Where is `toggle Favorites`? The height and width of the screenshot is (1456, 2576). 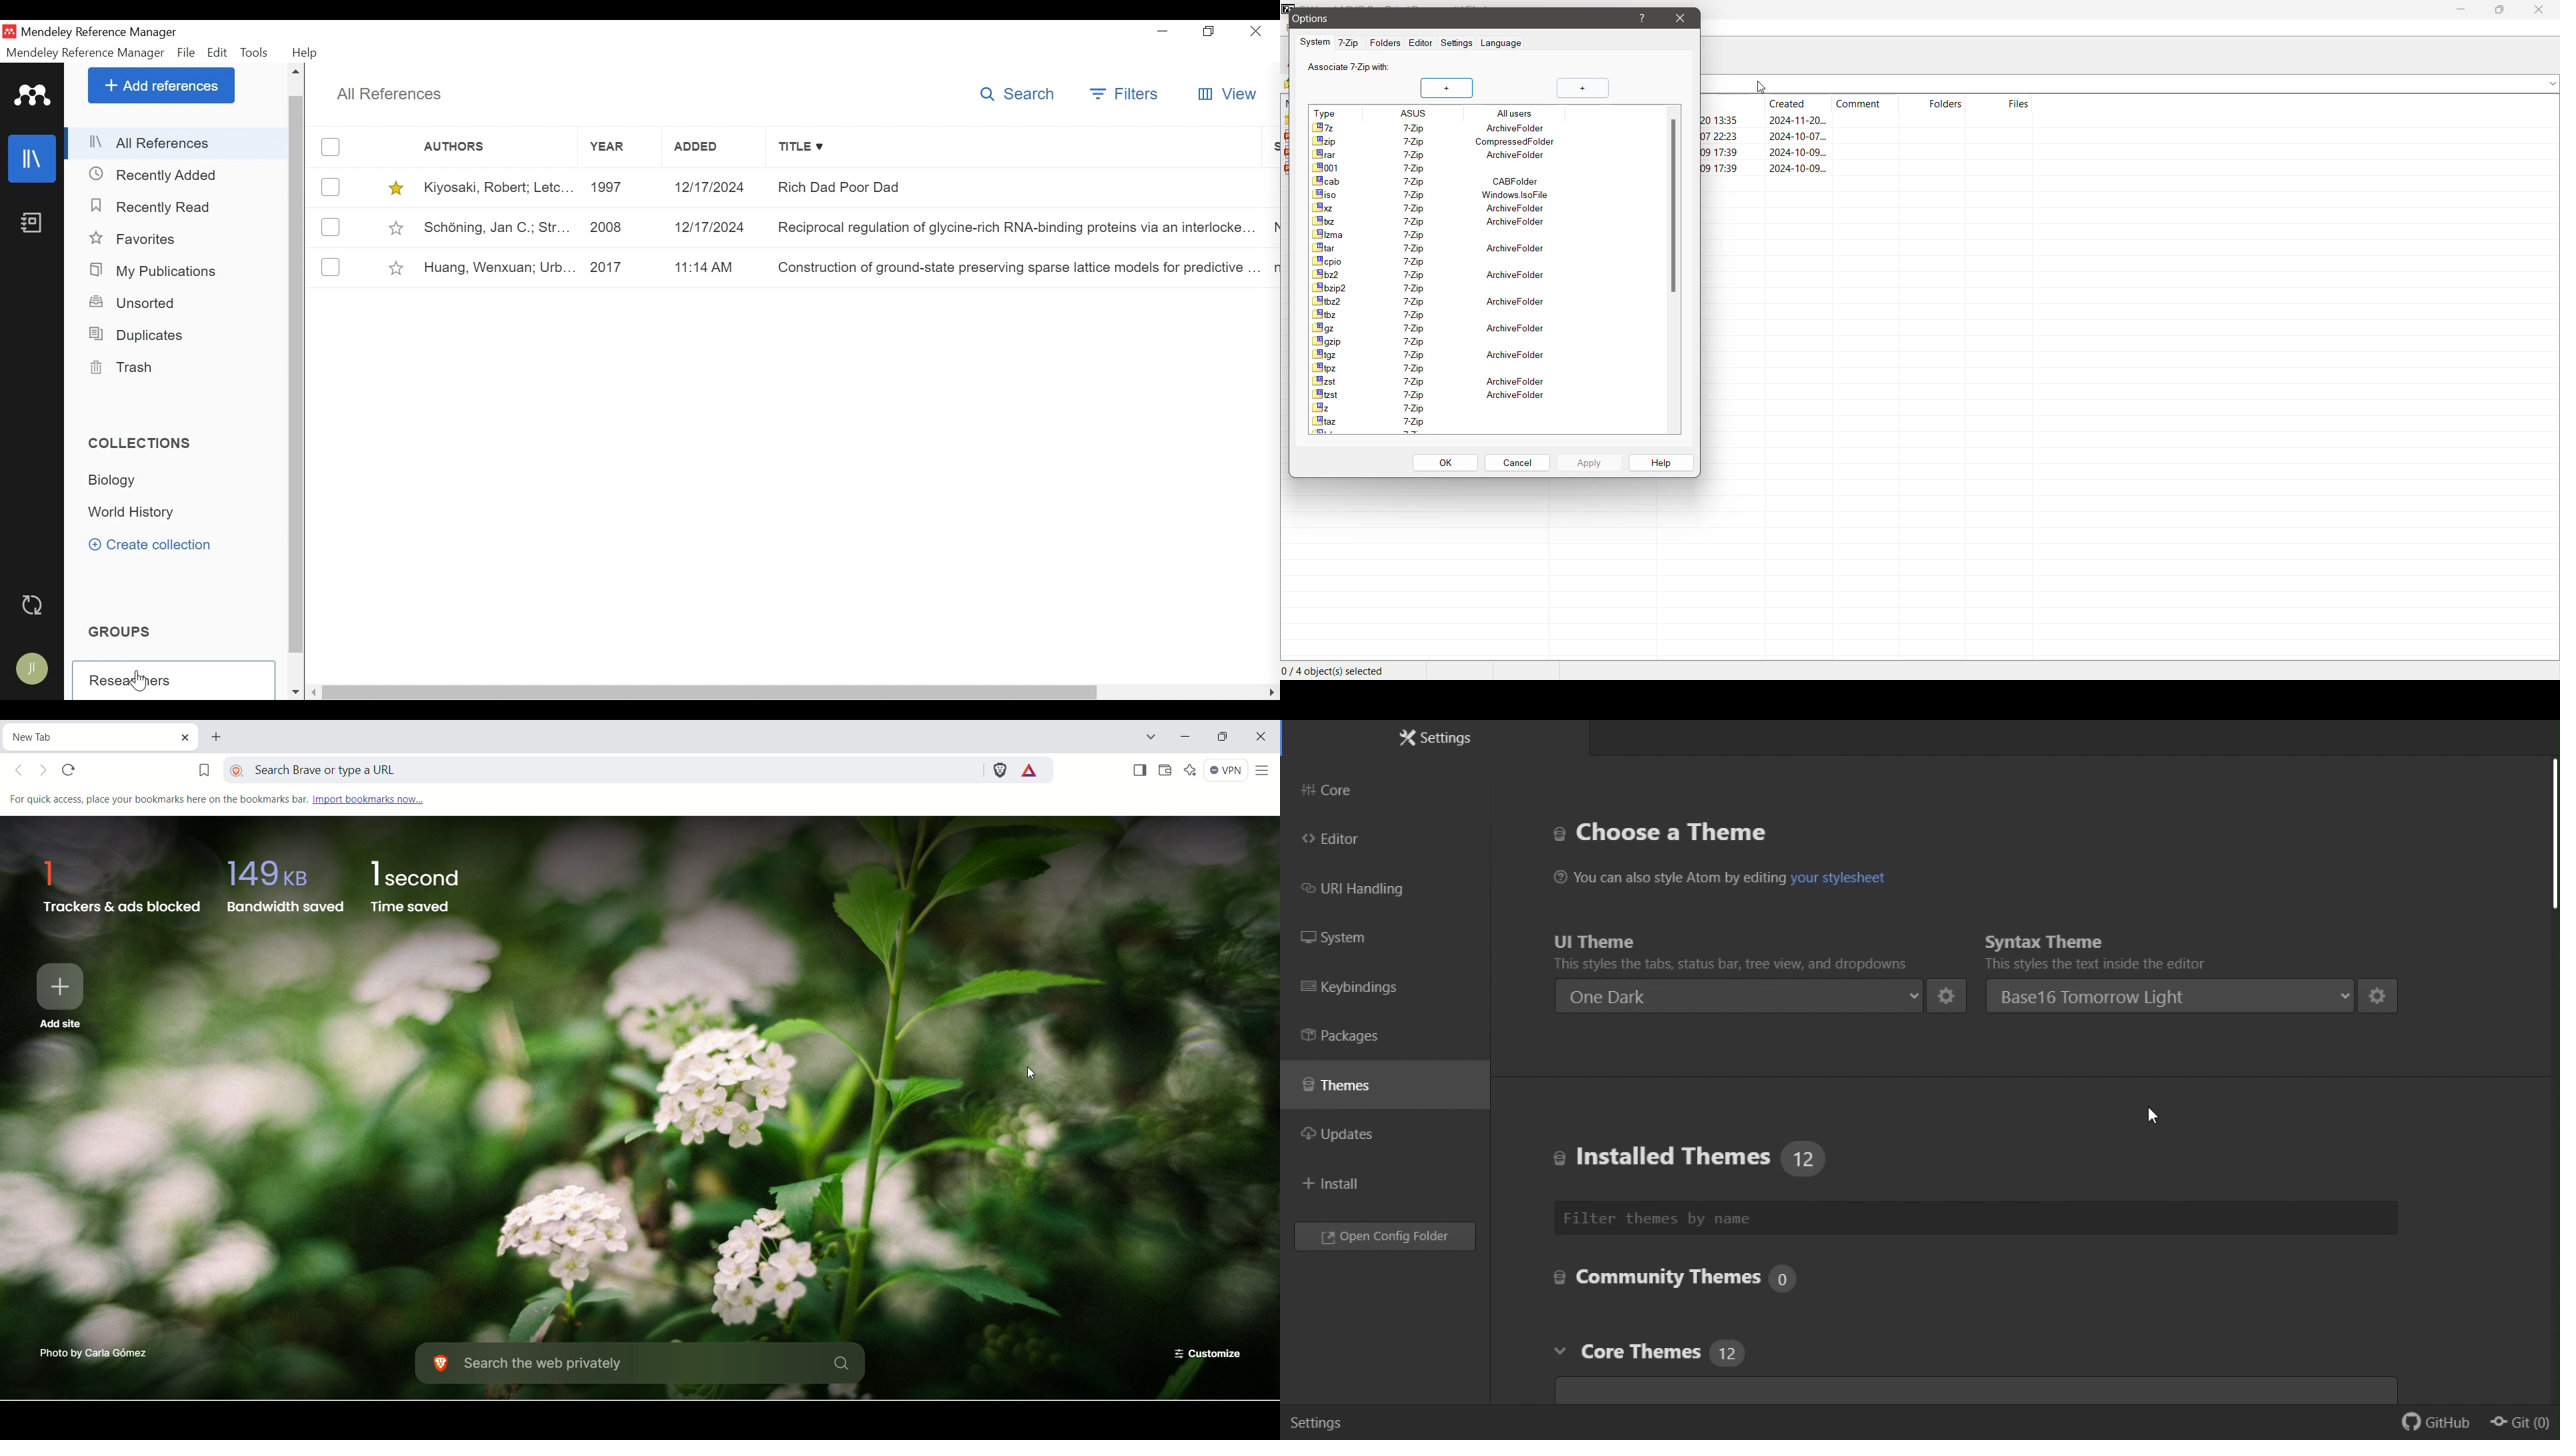
toggle Favorites is located at coordinates (398, 228).